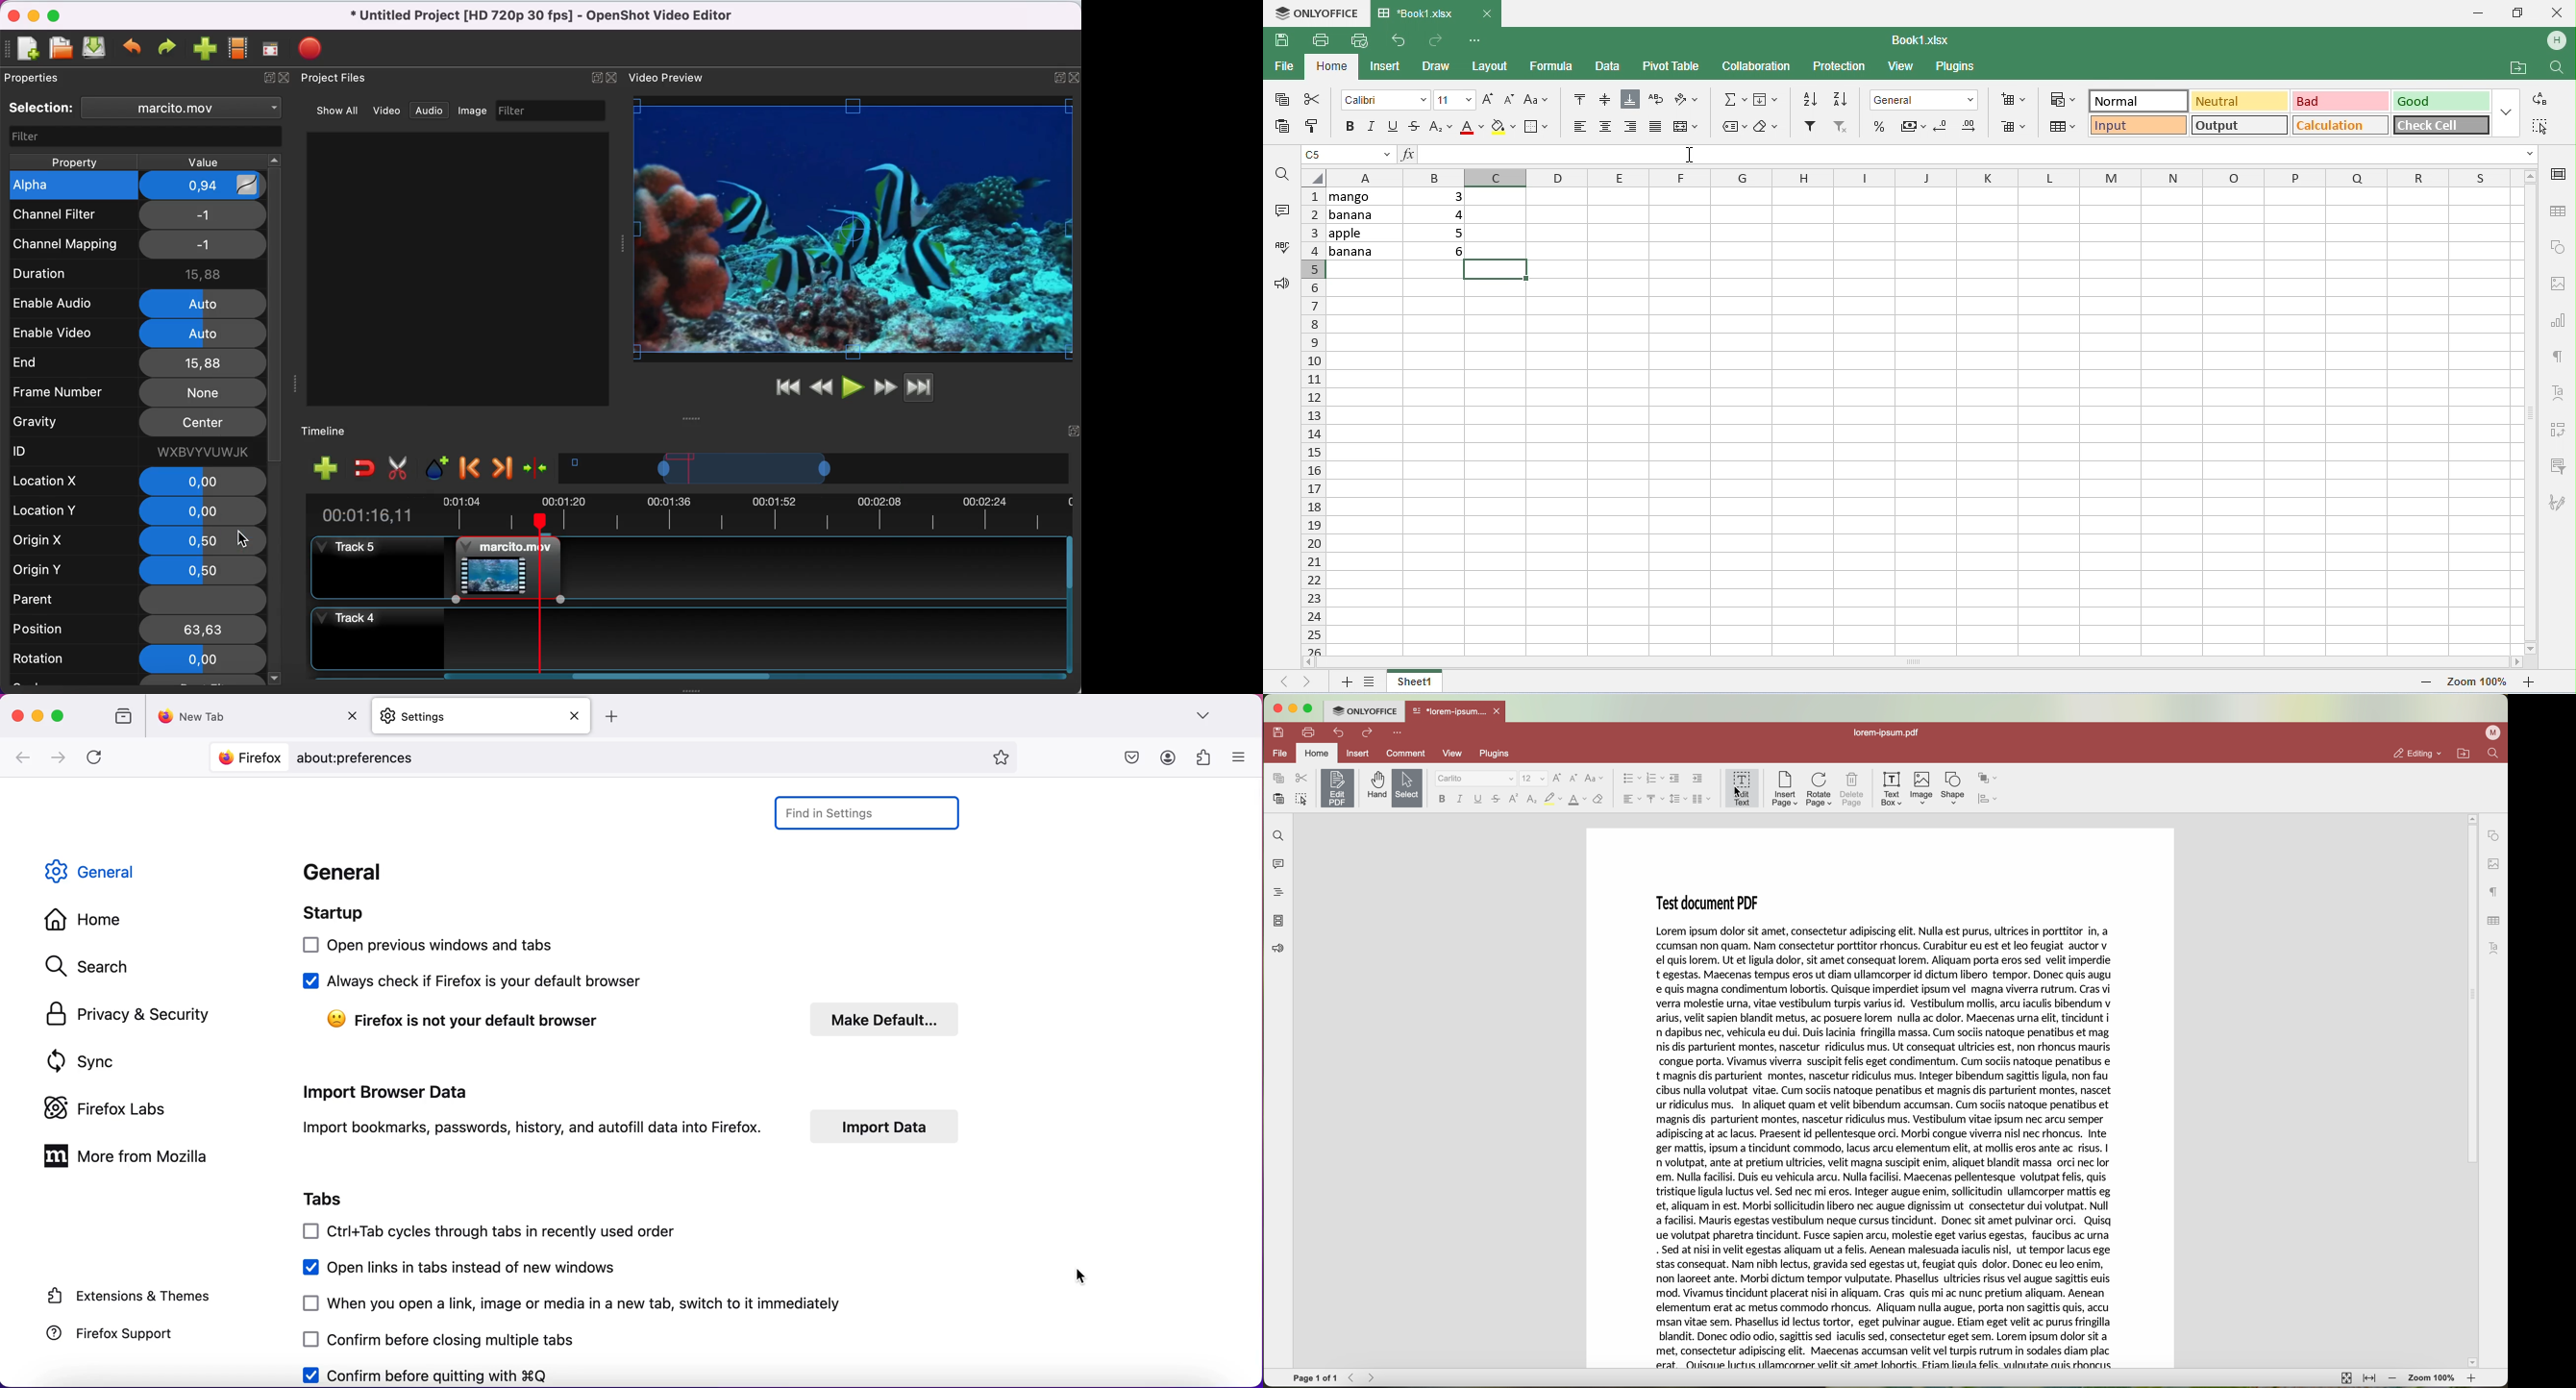 This screenshot has width=2576, height=1400. I want to click on print, so click(1311, 733).